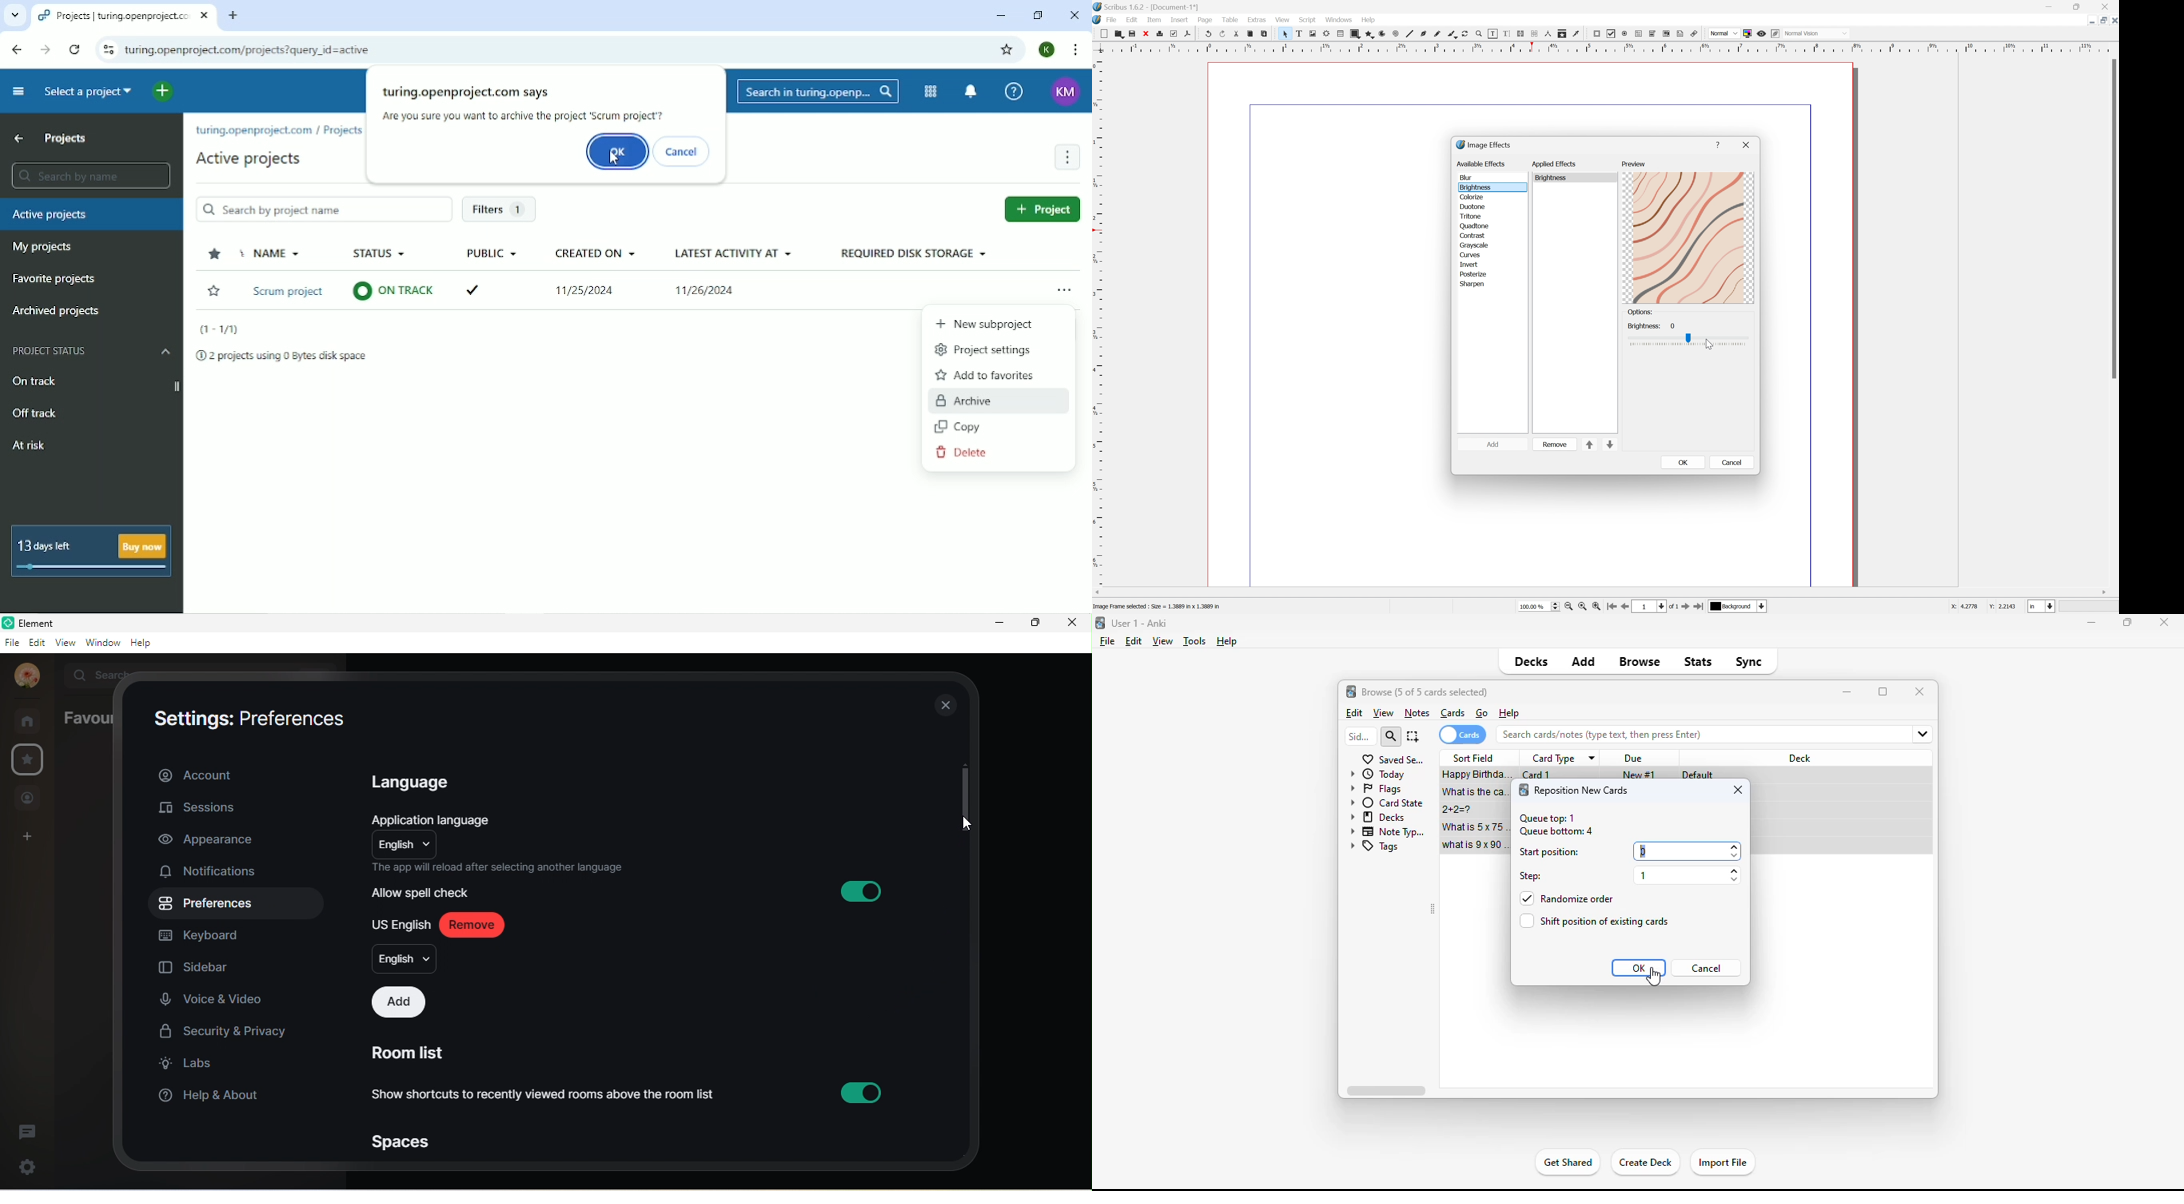 This screenshot has width=2184, height=1204. What do you see at coordinates (874, 891) in the screenshot?
I see `button` at bounding box center [874, 891].